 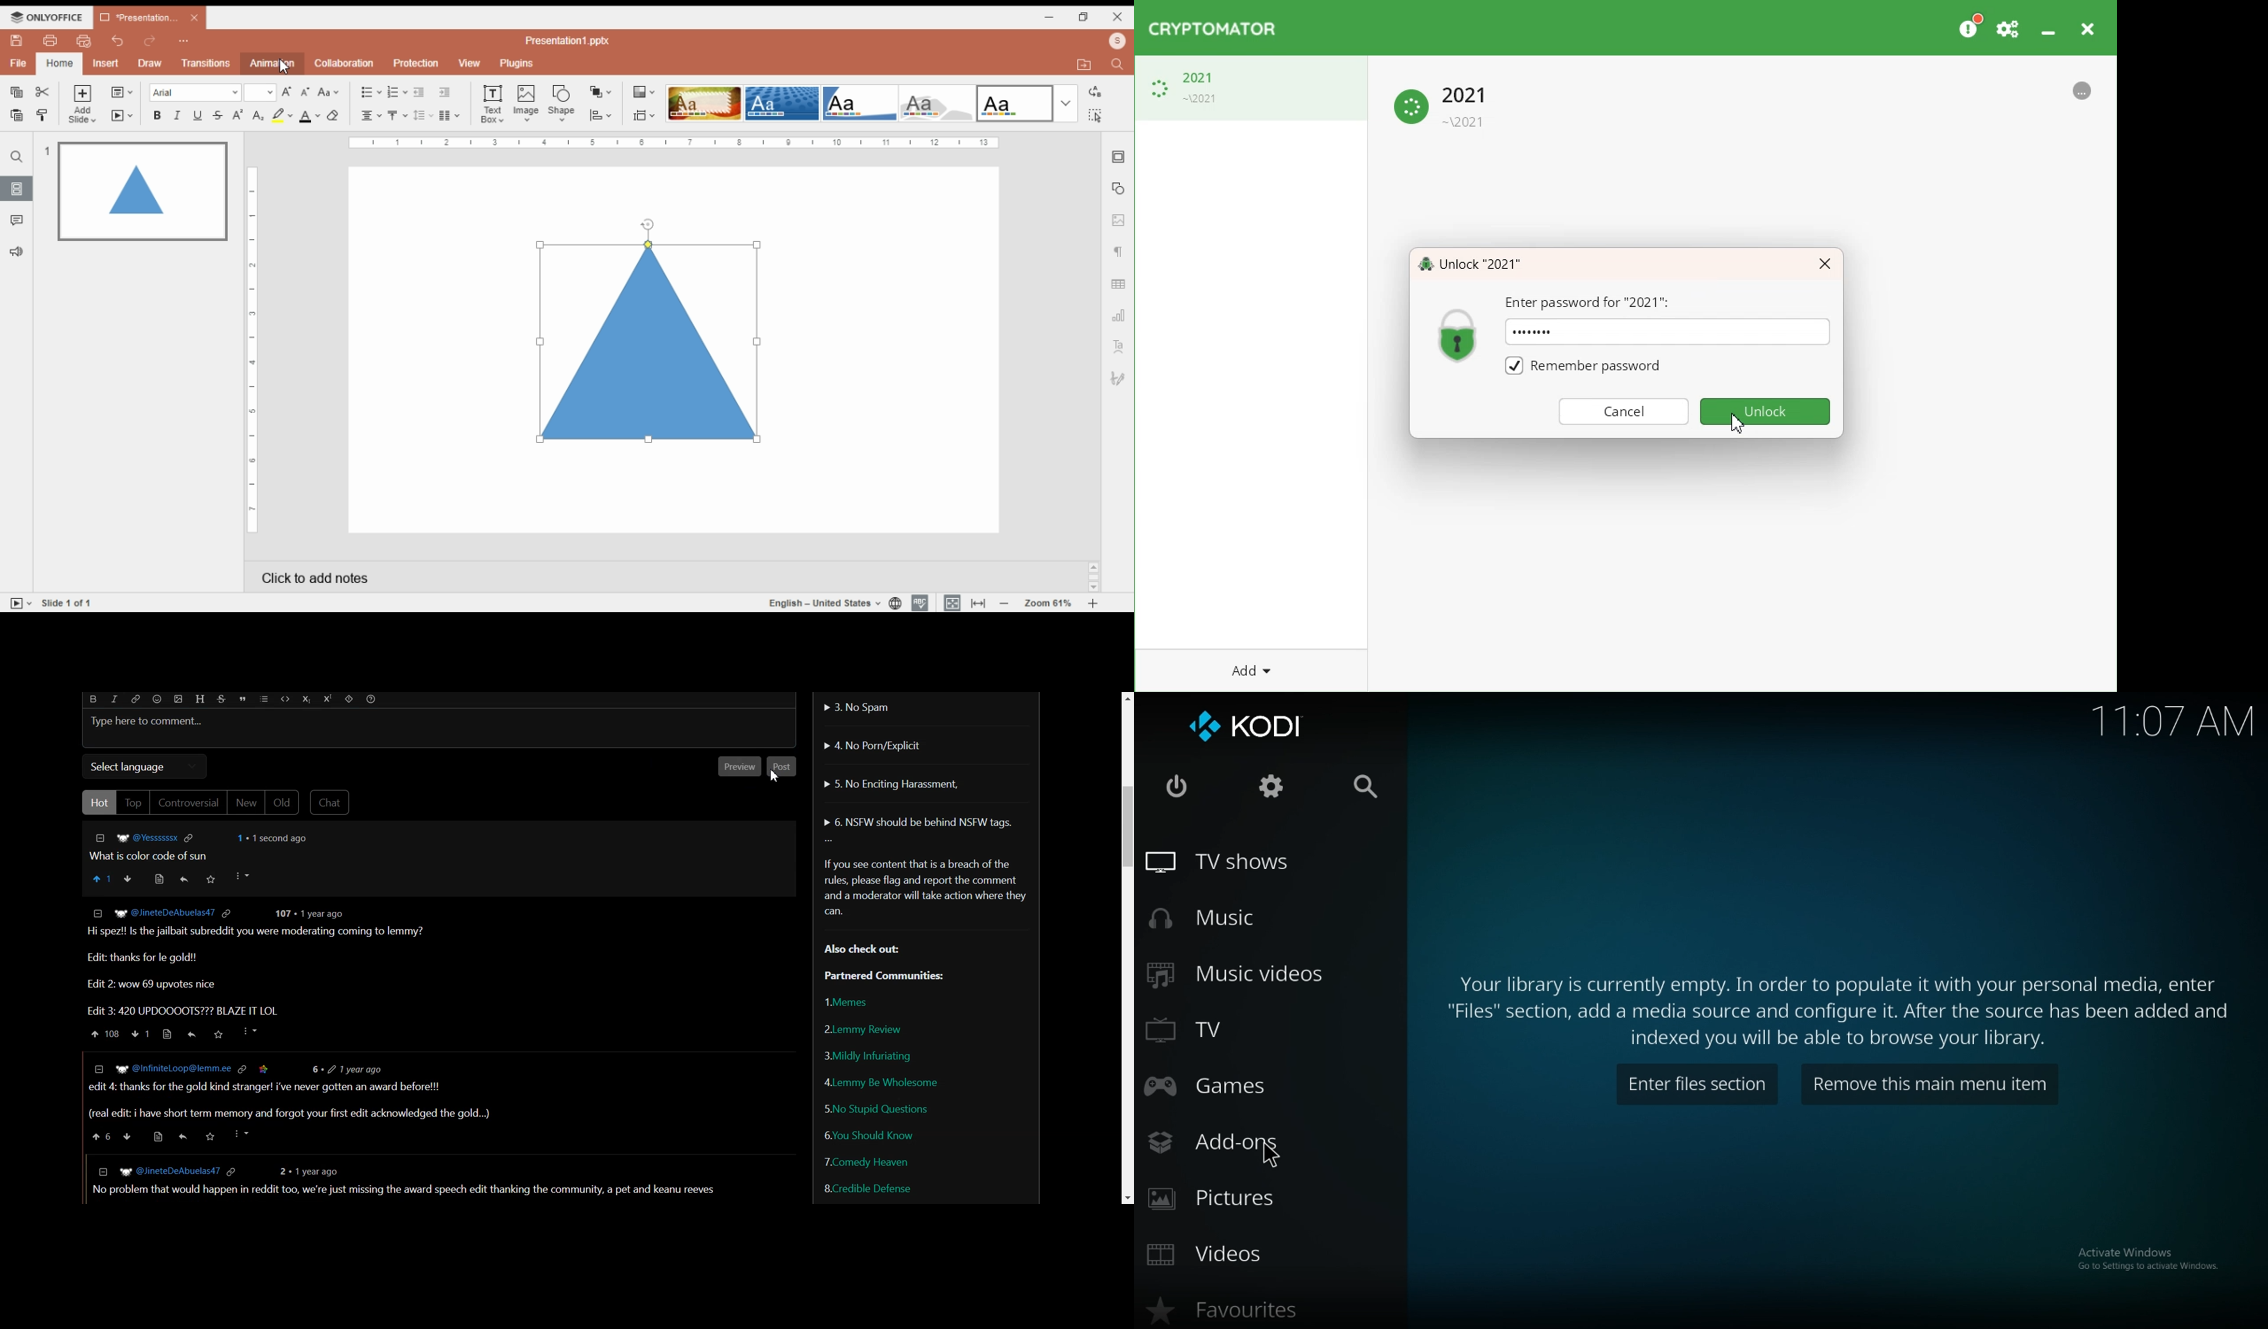 What do you see at coordinates (18, 252) in the screenshot?
I see `suggesstions and feedback` at bounding box center [18, 252].